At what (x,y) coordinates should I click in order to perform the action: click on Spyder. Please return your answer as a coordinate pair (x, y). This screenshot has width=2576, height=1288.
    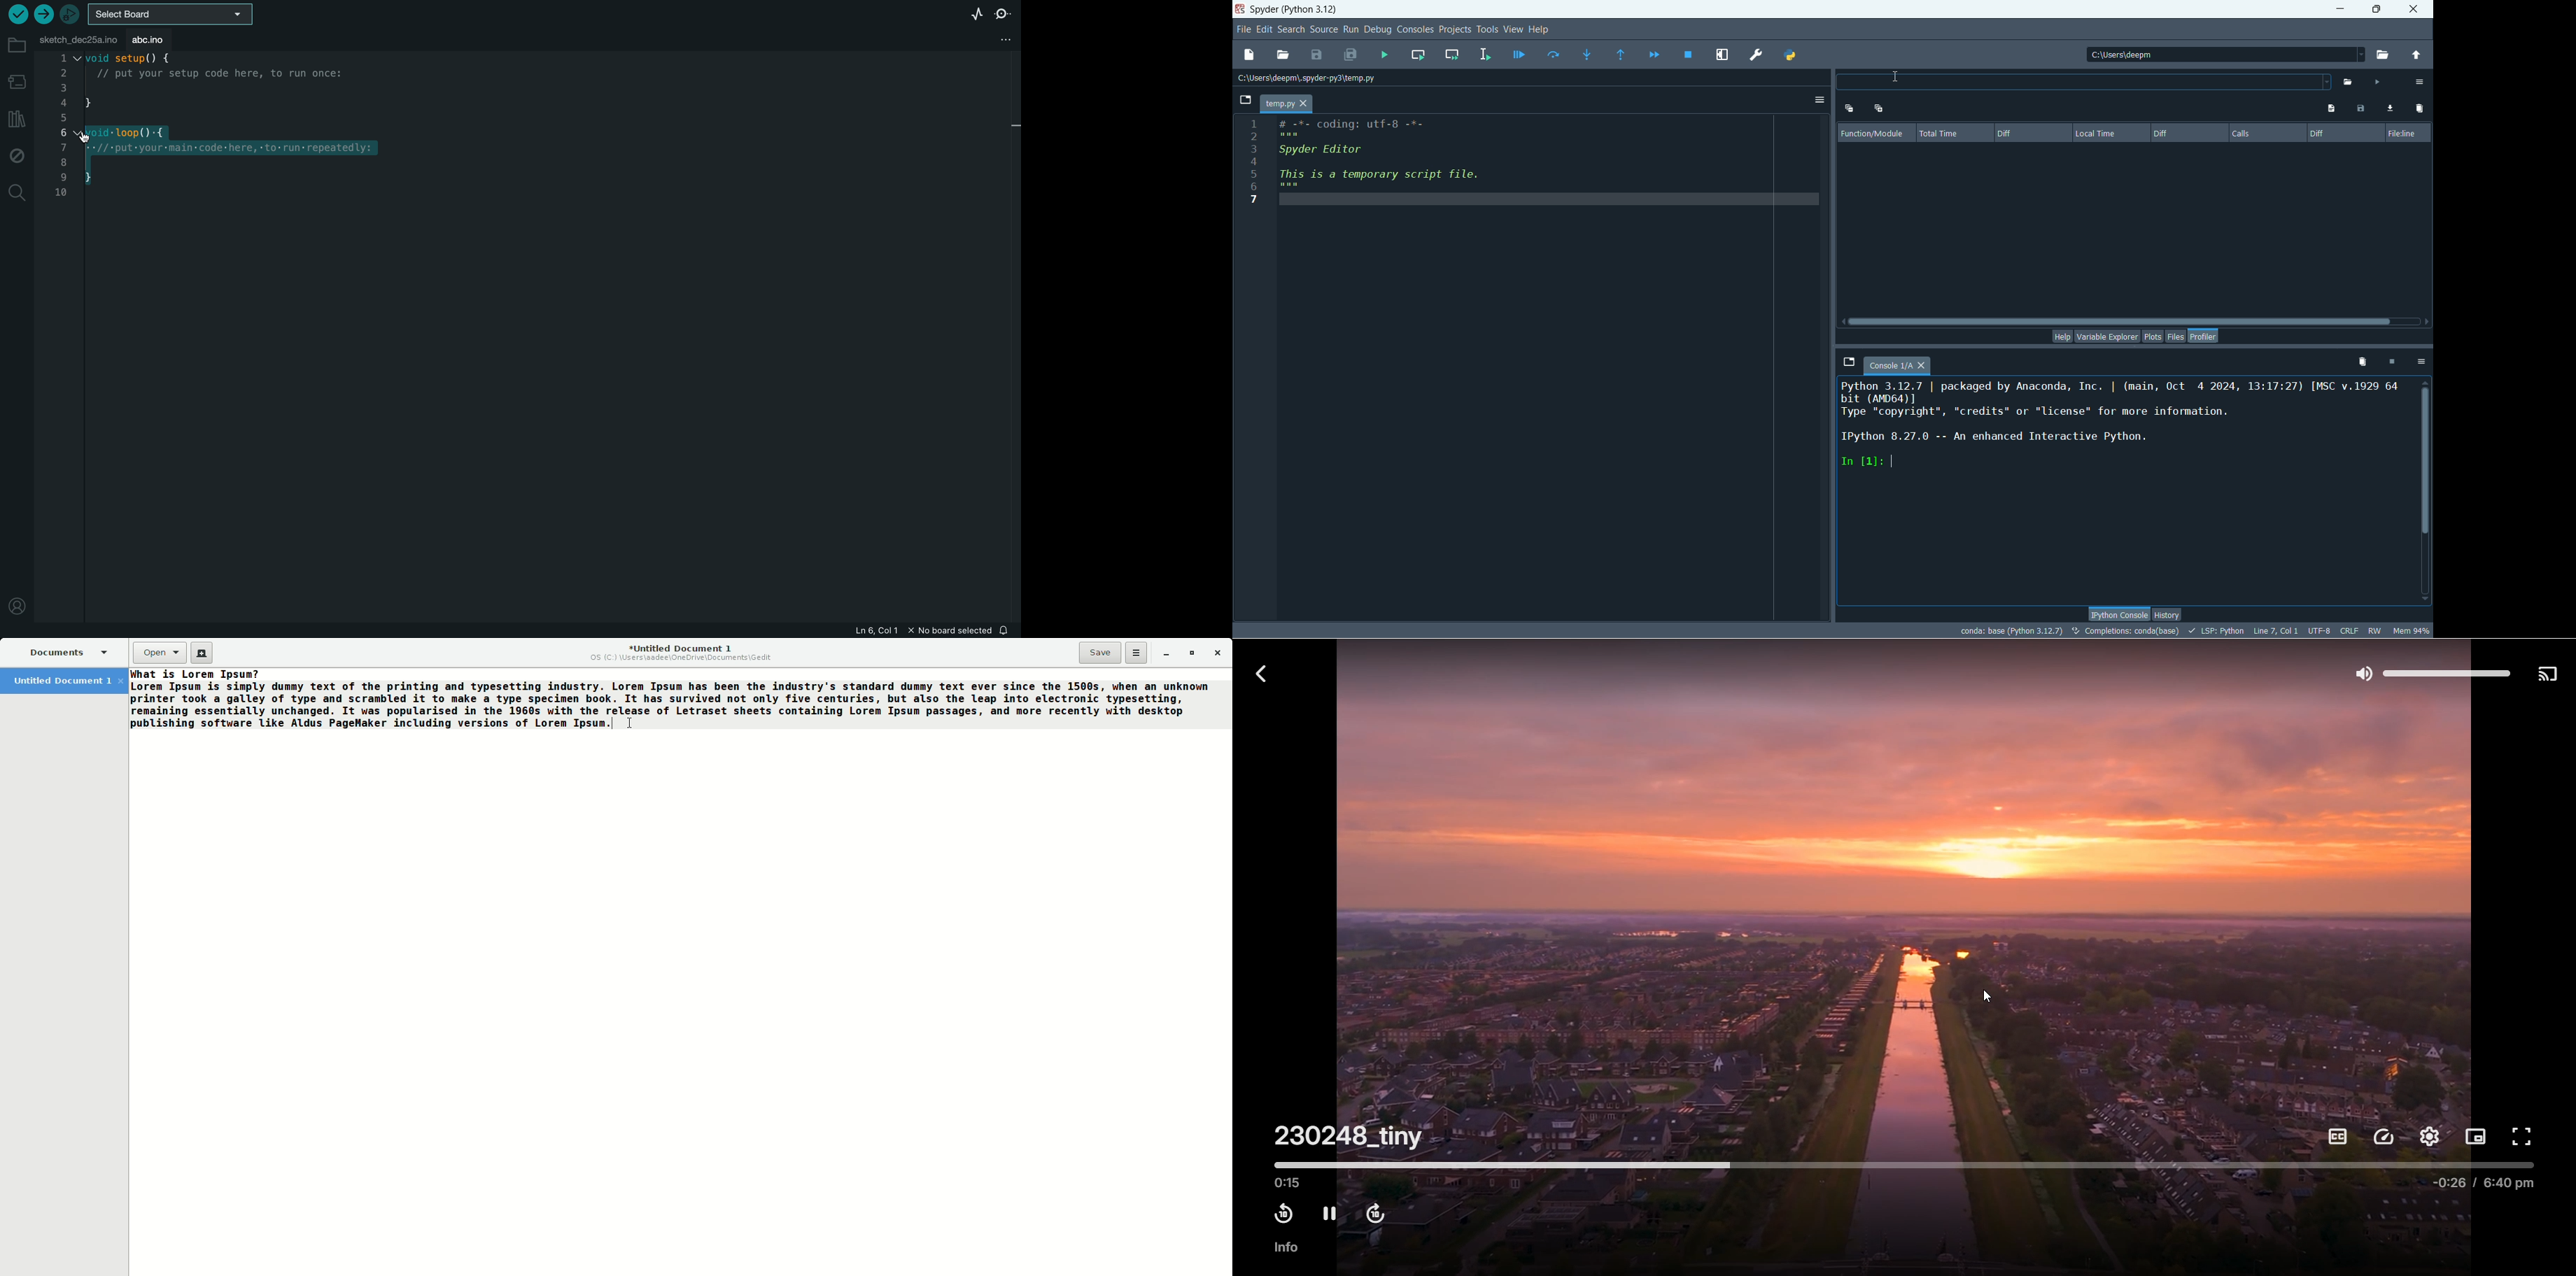
    Looking at the image, I should click on (1297, 11).